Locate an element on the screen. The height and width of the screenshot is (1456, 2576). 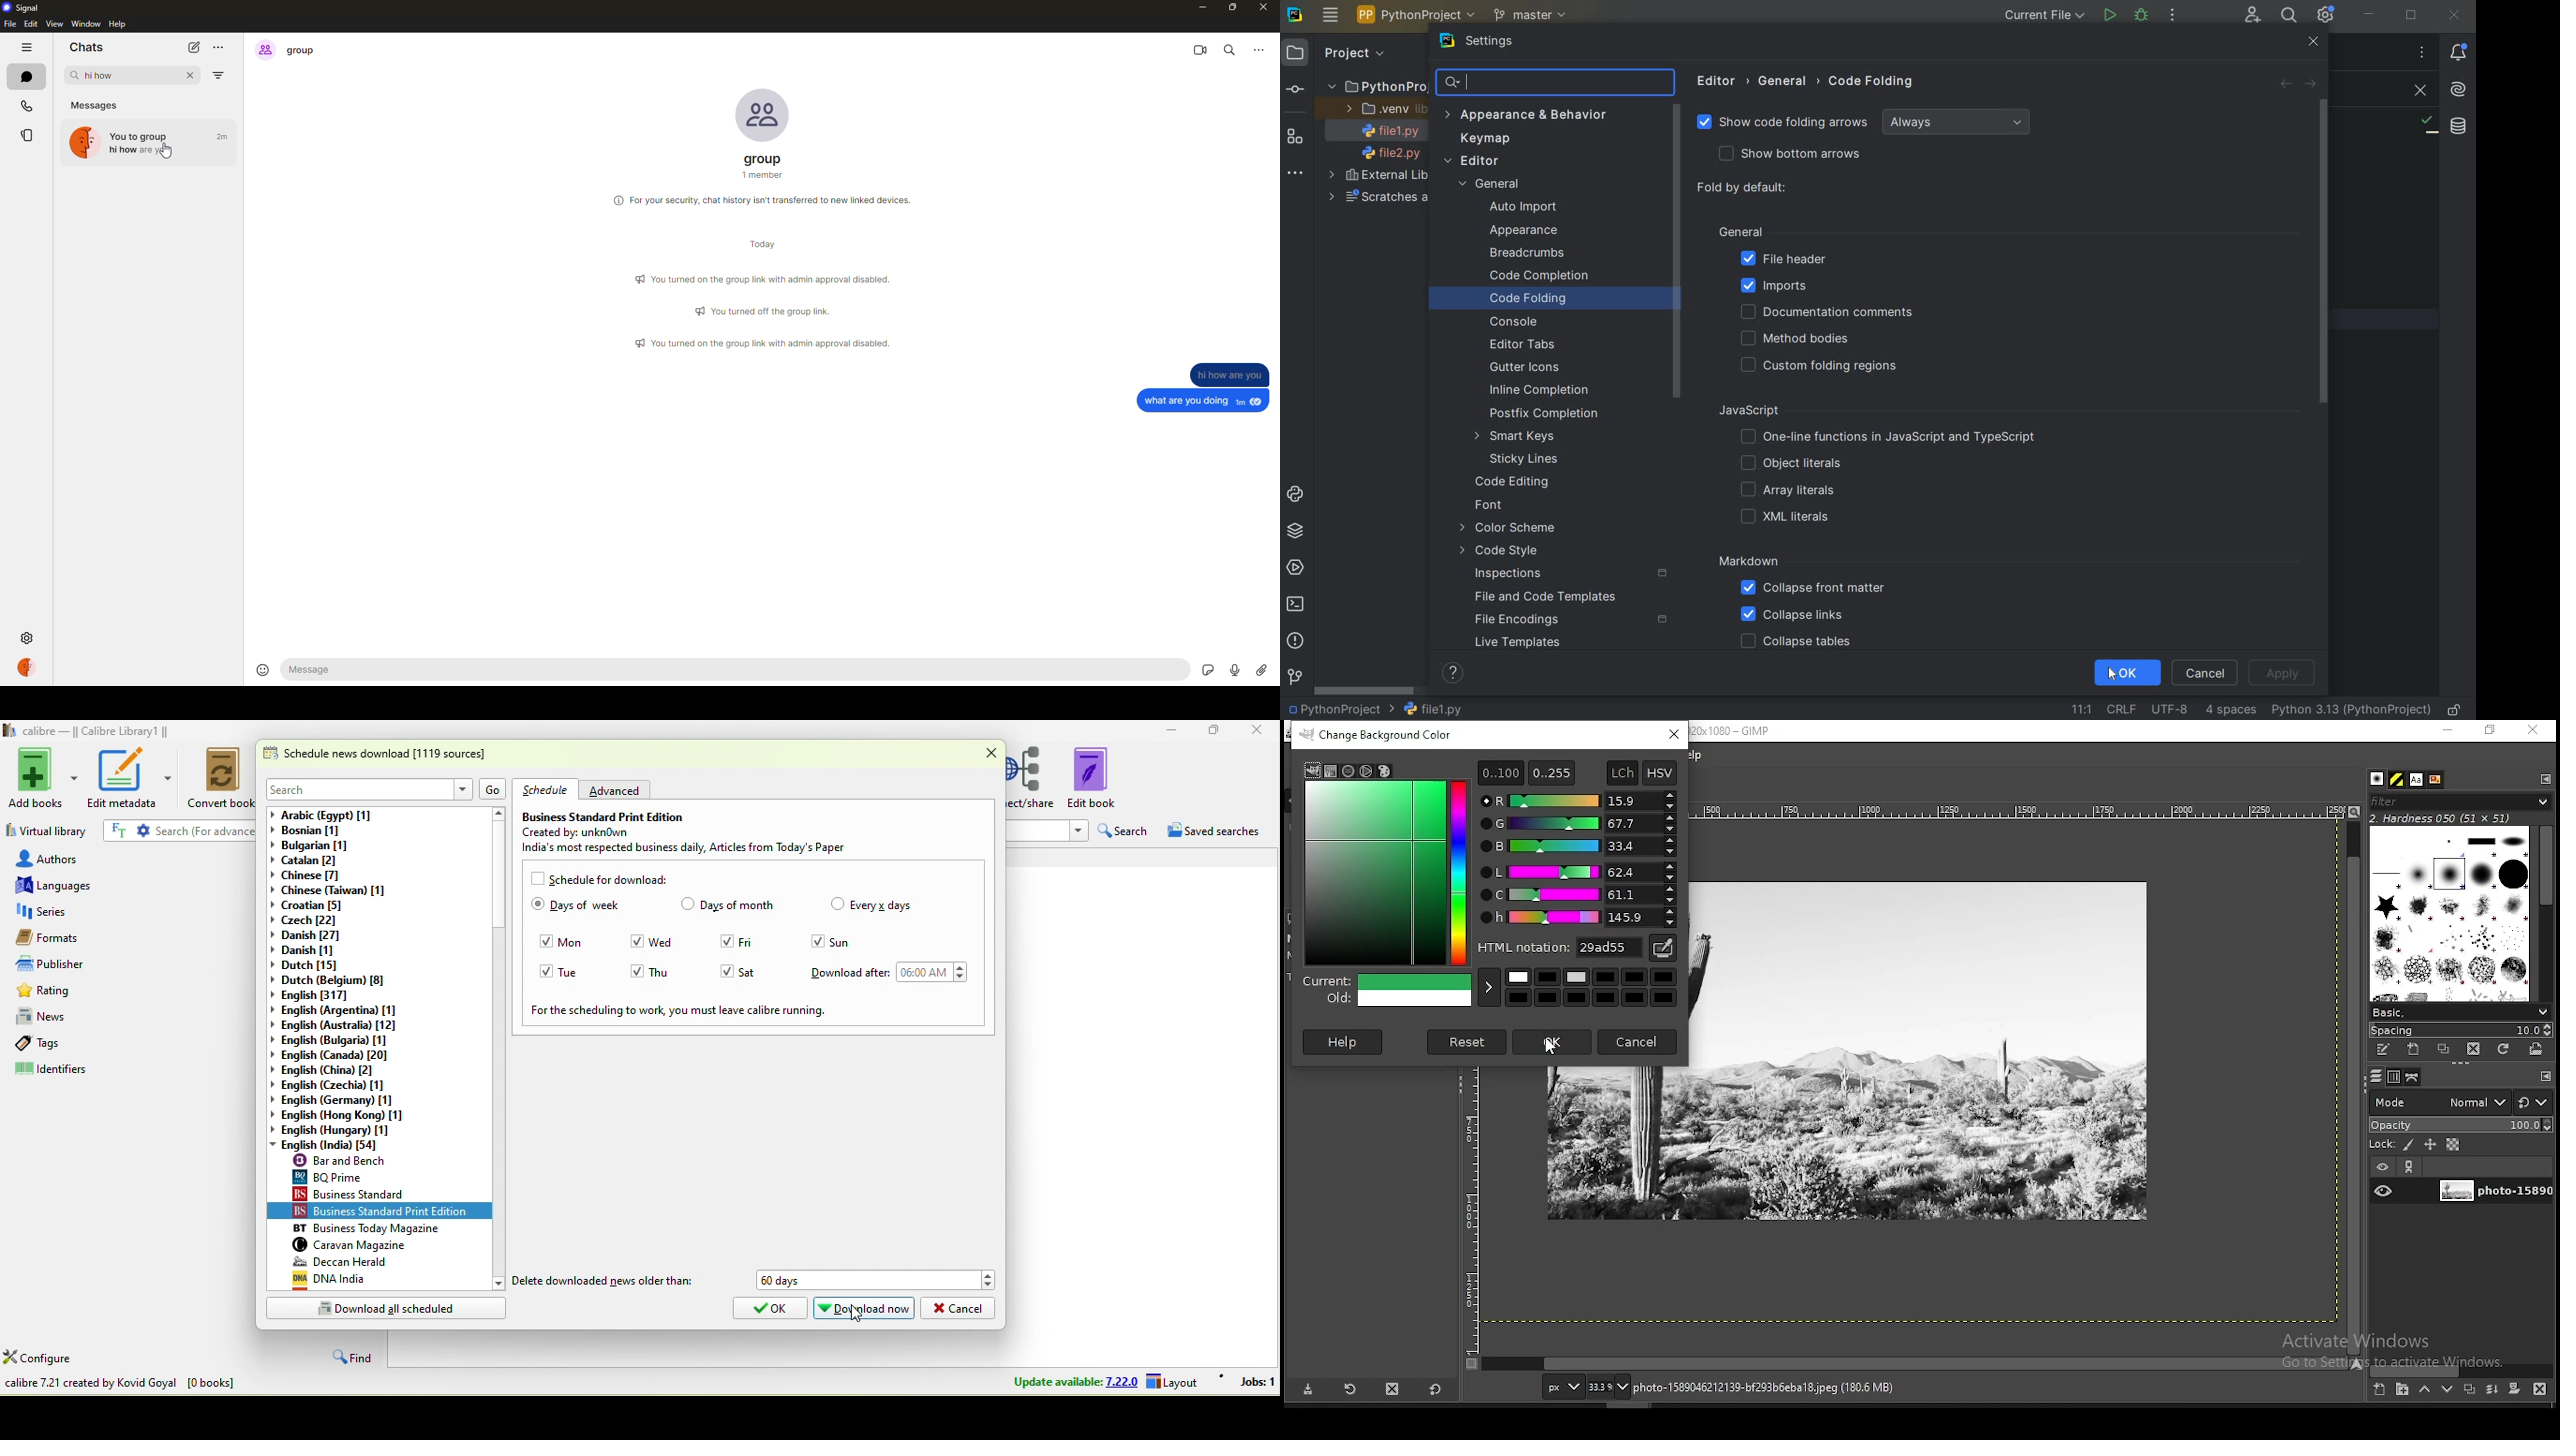
find is located at coordinates (354, 1355).